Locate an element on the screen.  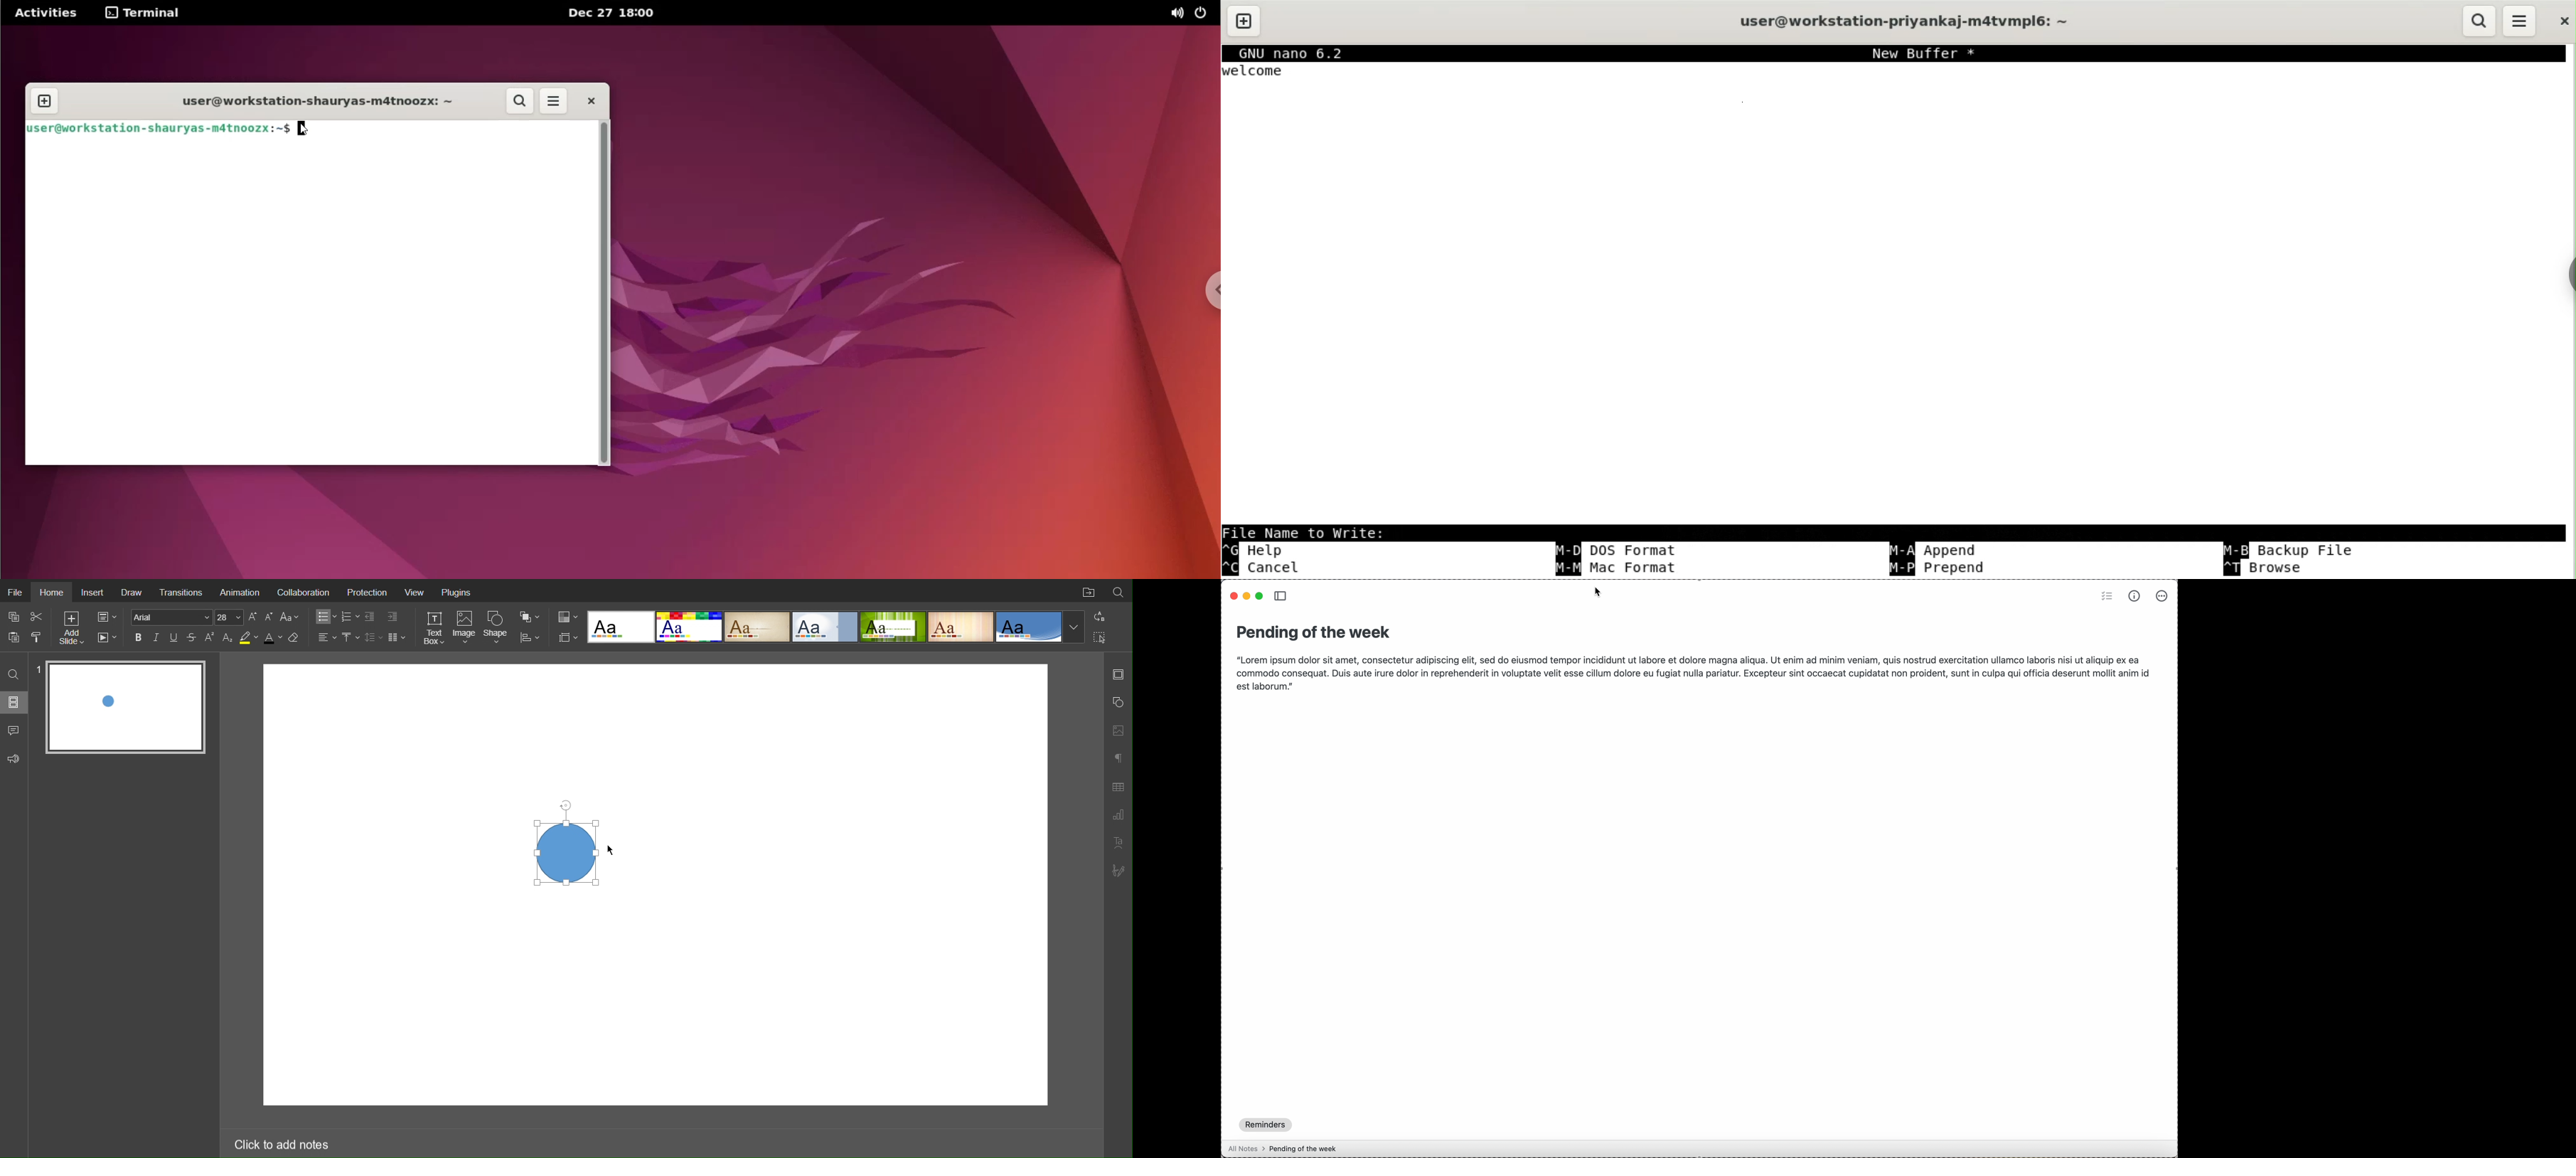
Collaboration is located at coordinates (302, 591).